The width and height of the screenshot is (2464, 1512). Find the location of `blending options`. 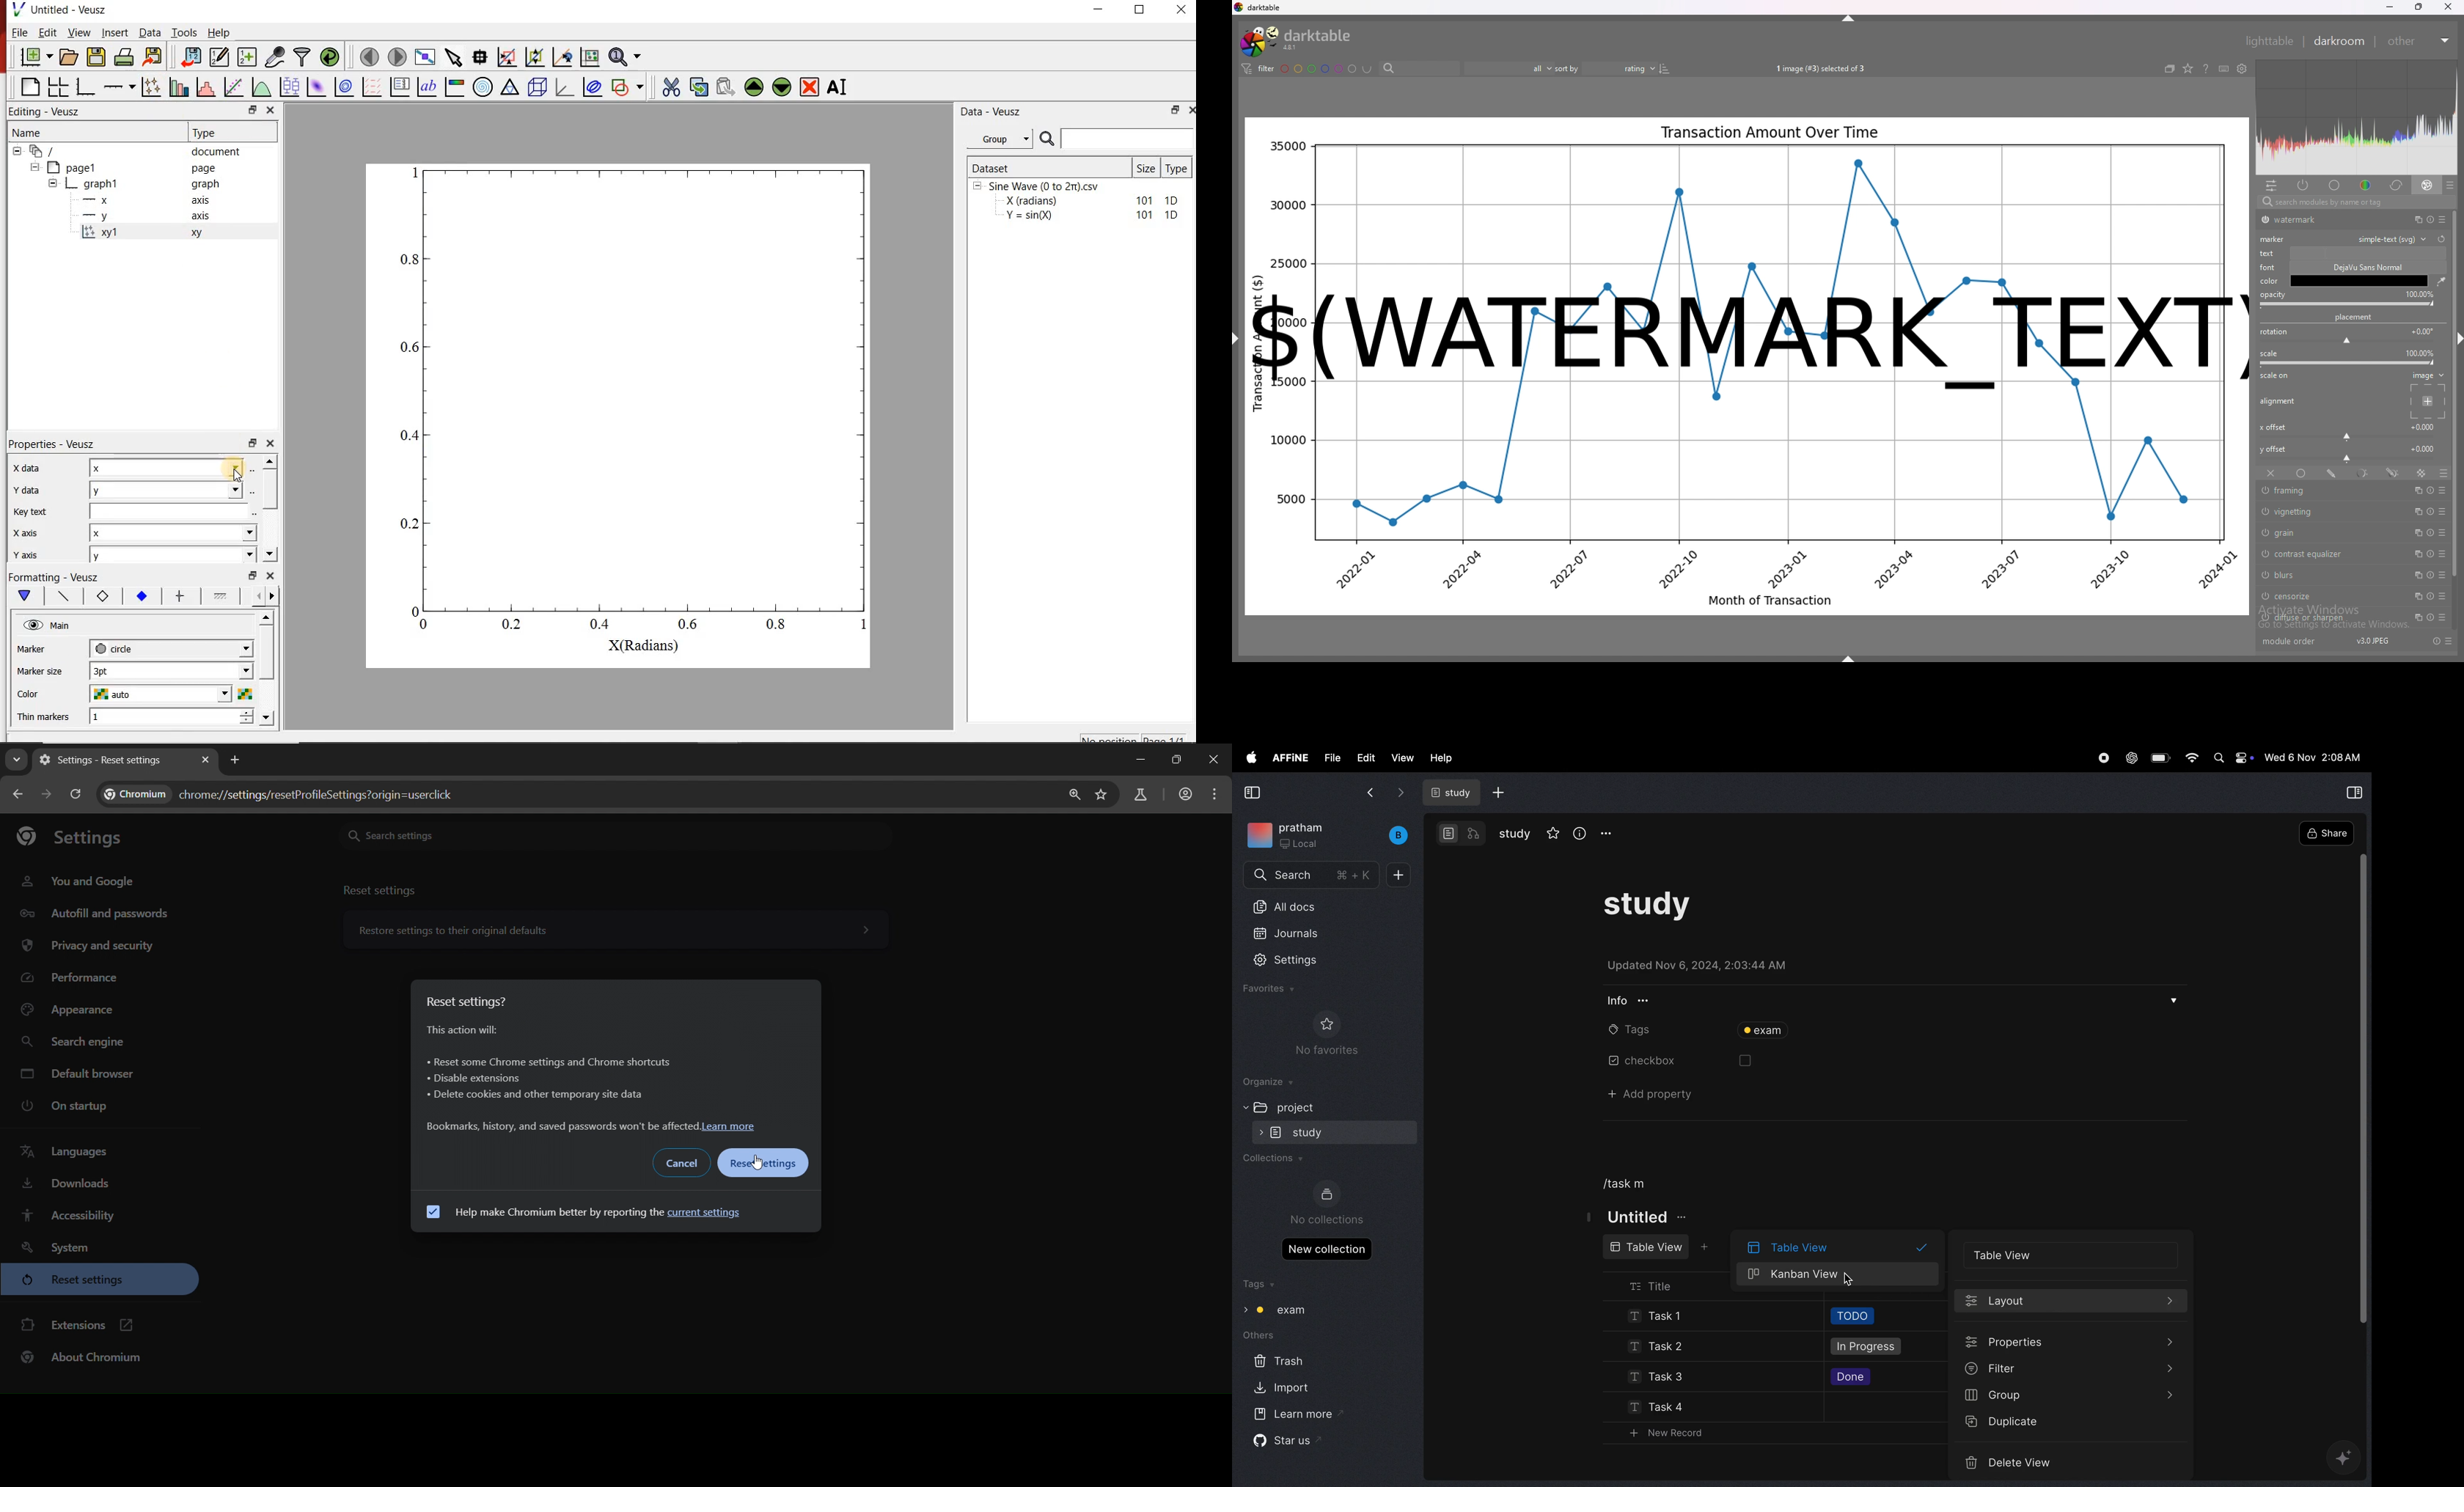

blending options is located at coordinates (2442, 473).